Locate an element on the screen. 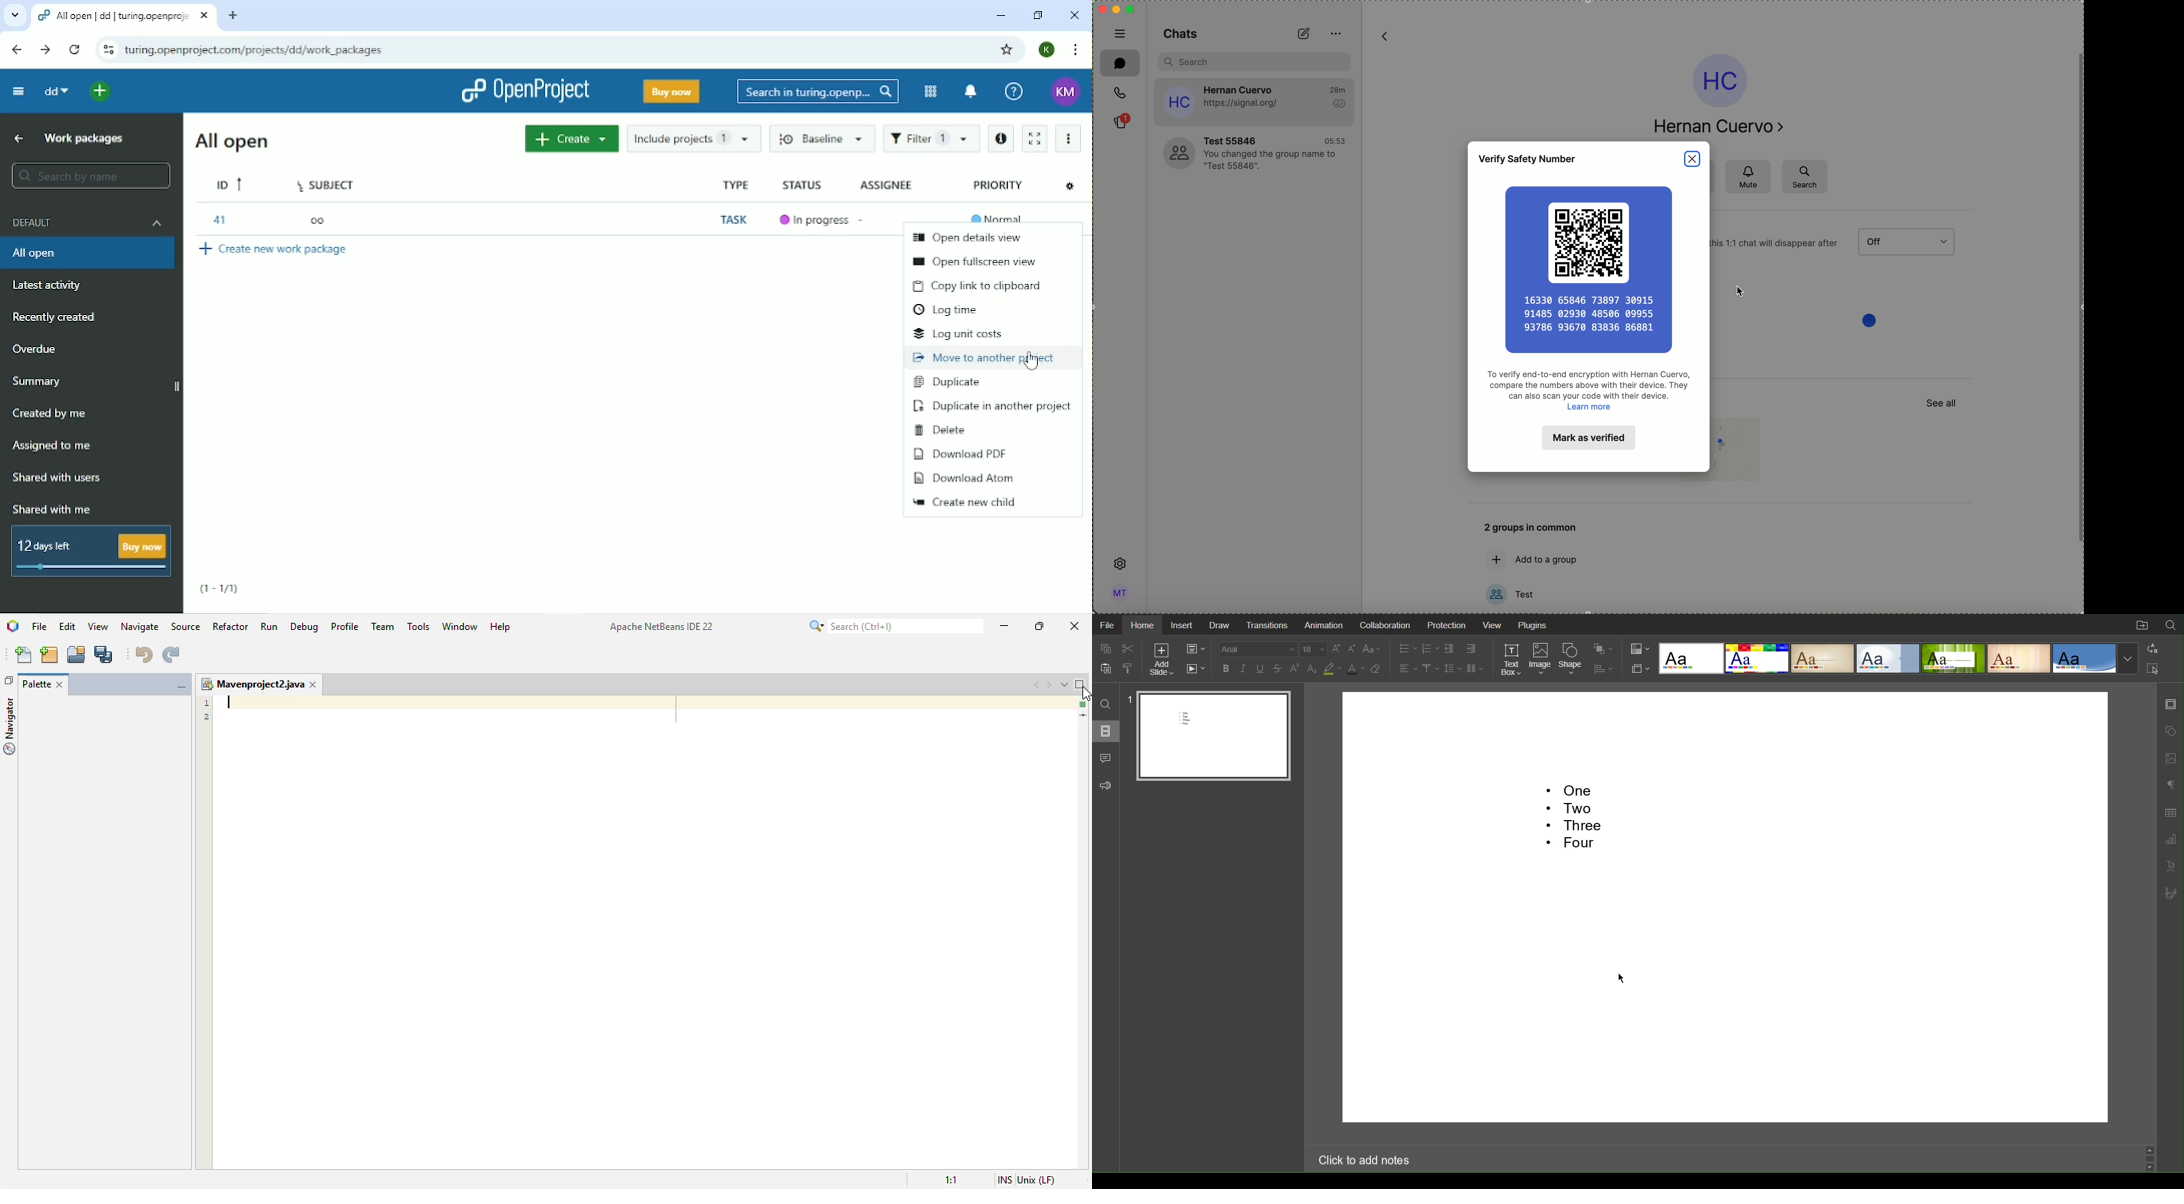  Playback Settings is located at coordinates (1195, 670).